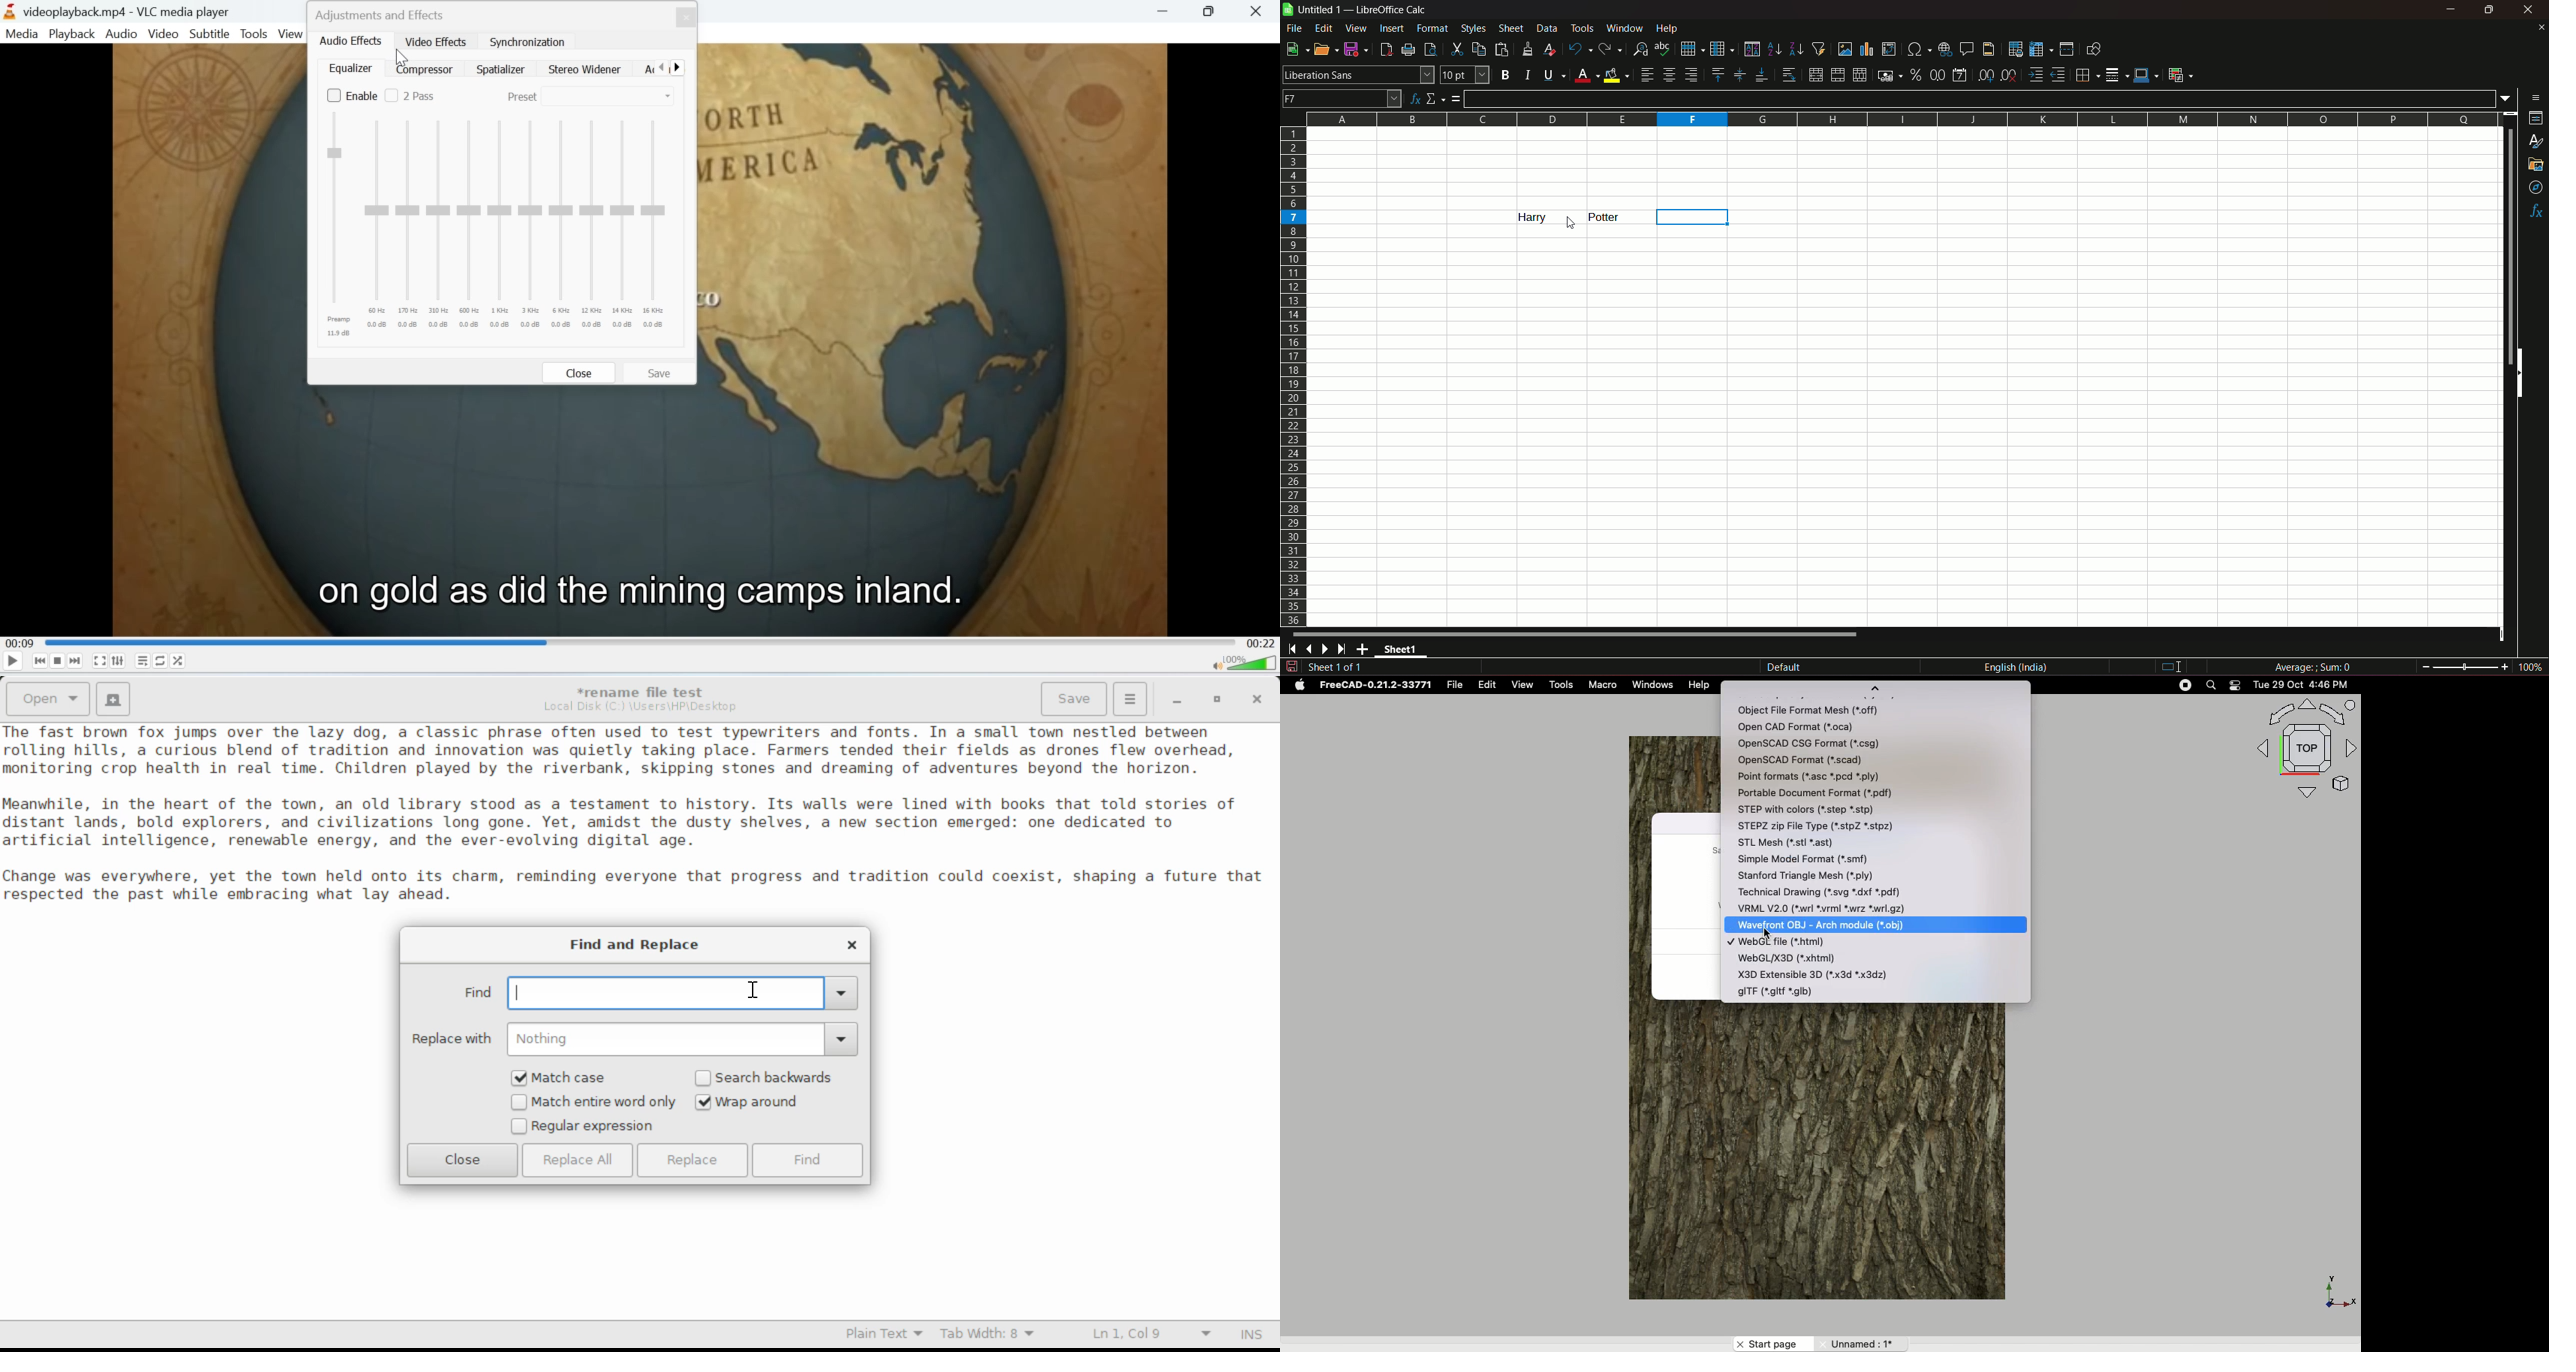 The height and width of the screenshot is (1372, 2576). What do you see at coordinates (1859, 75) in the screenshot?
I see `unmerge` at bounding box center [1859, 75].